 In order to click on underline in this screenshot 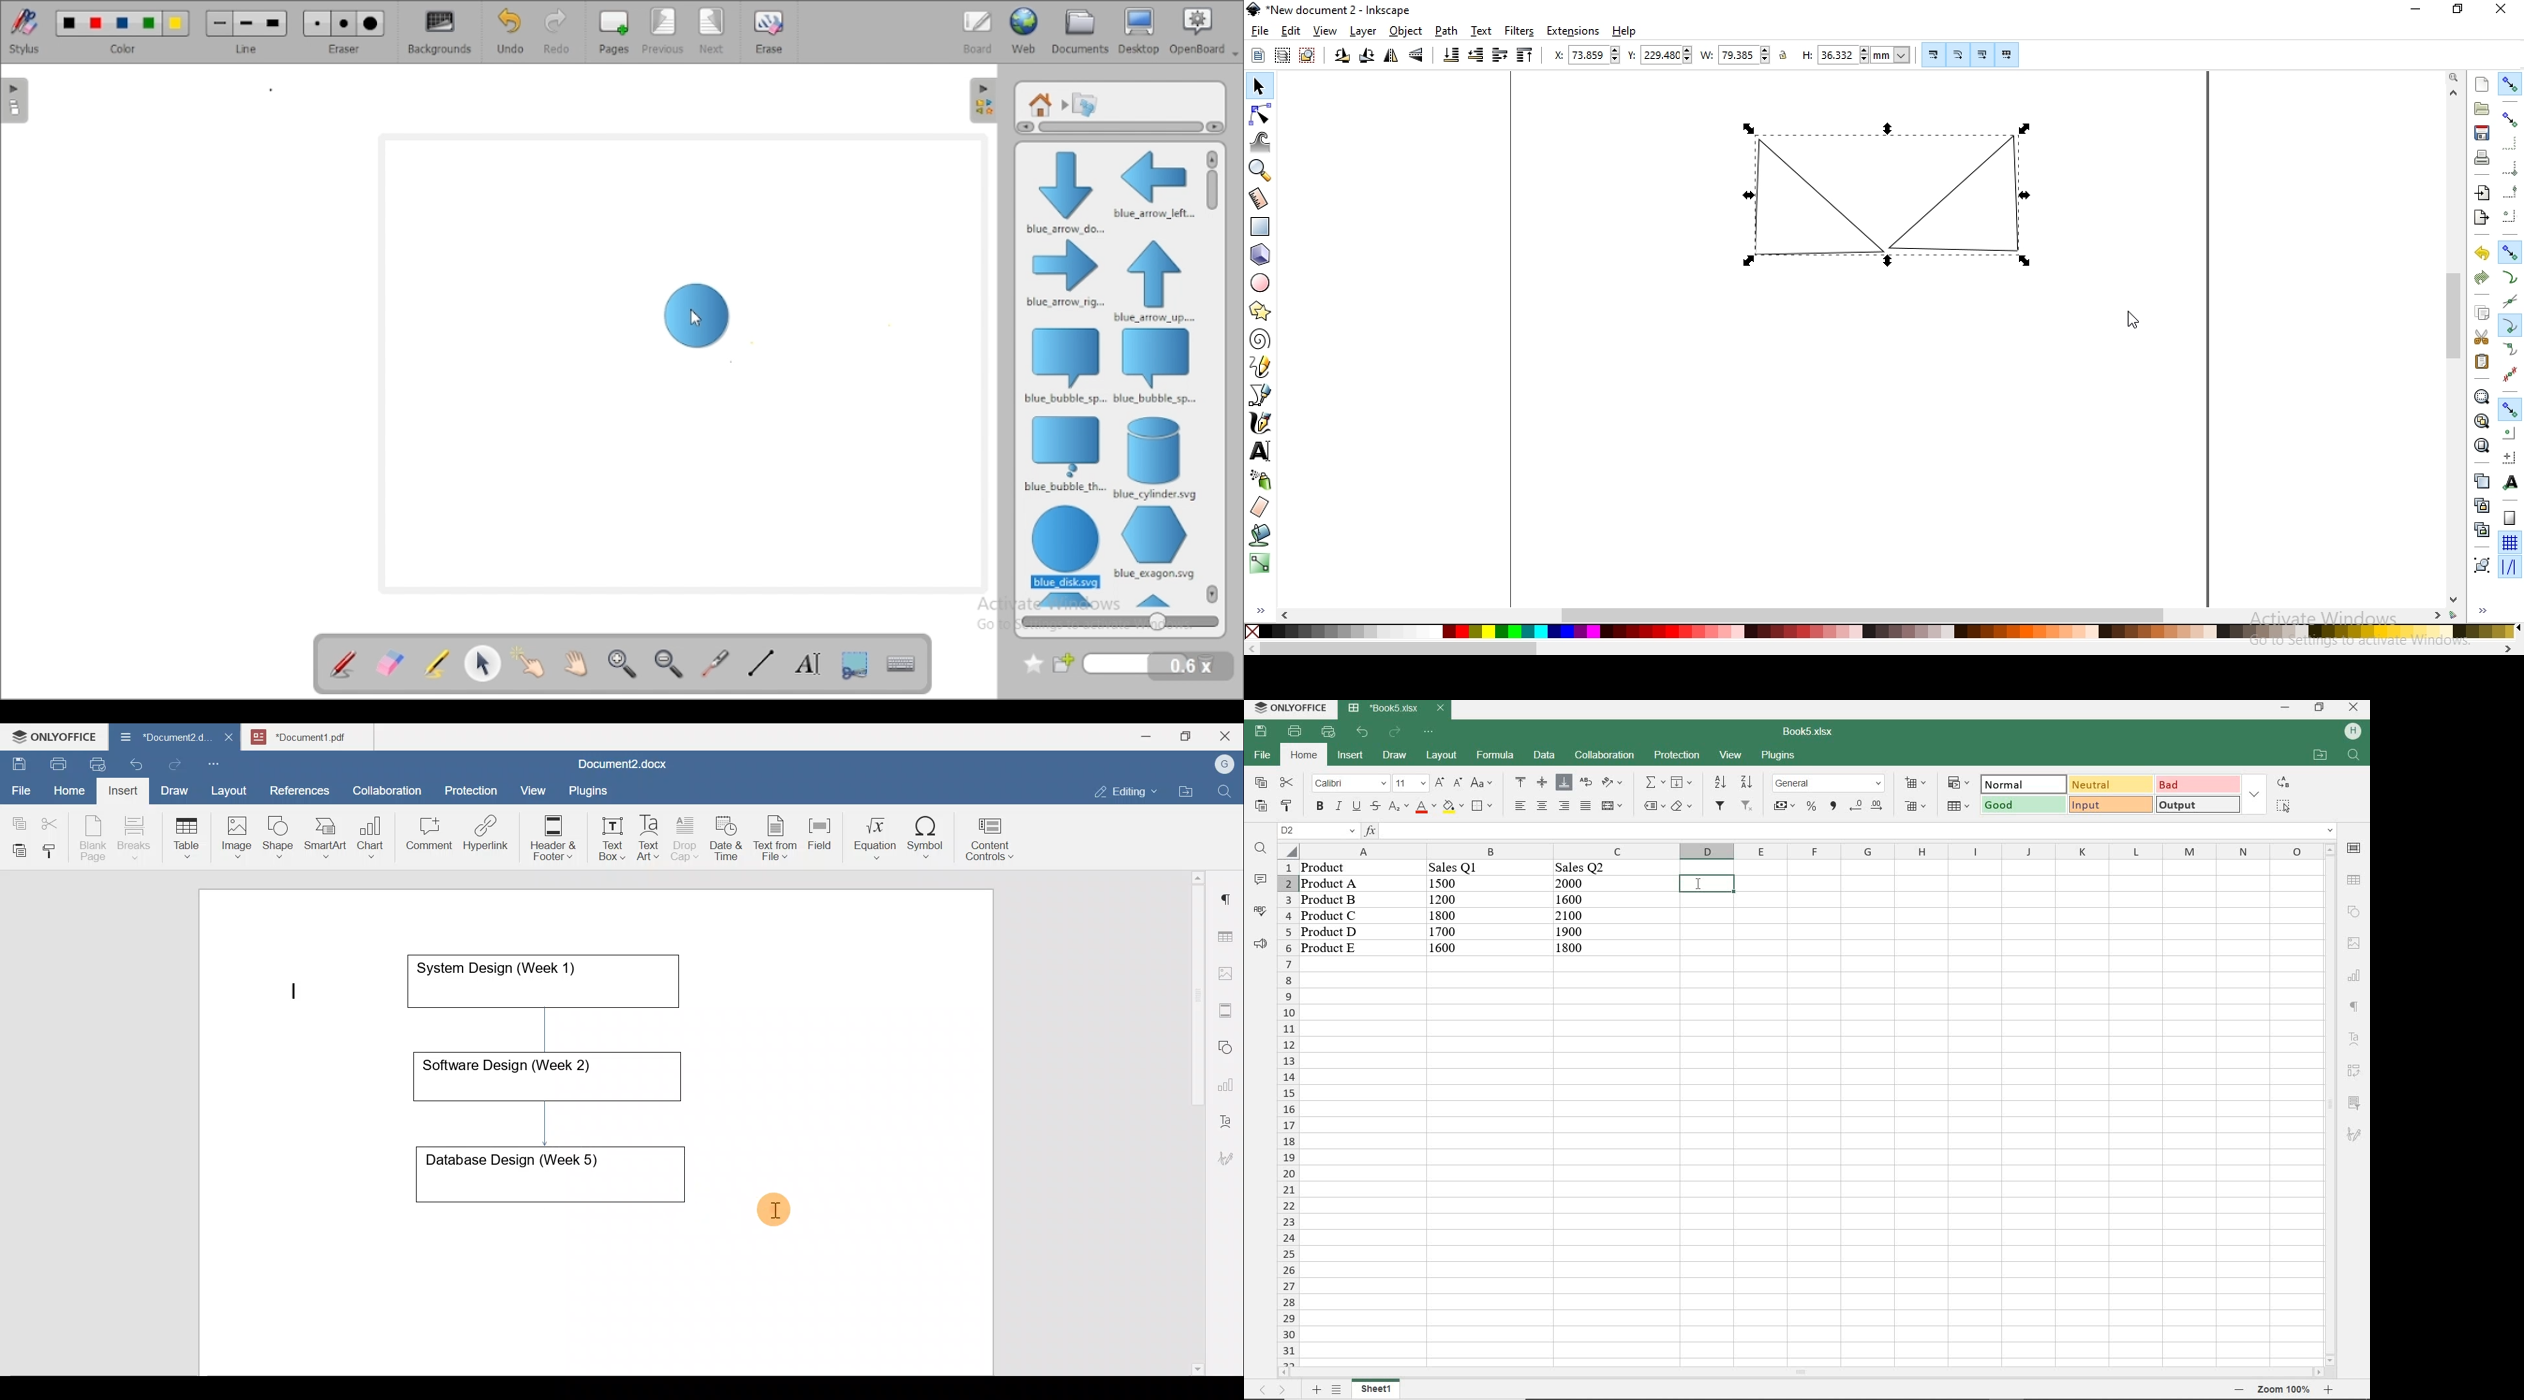, I will do `click(1356, 805)`.